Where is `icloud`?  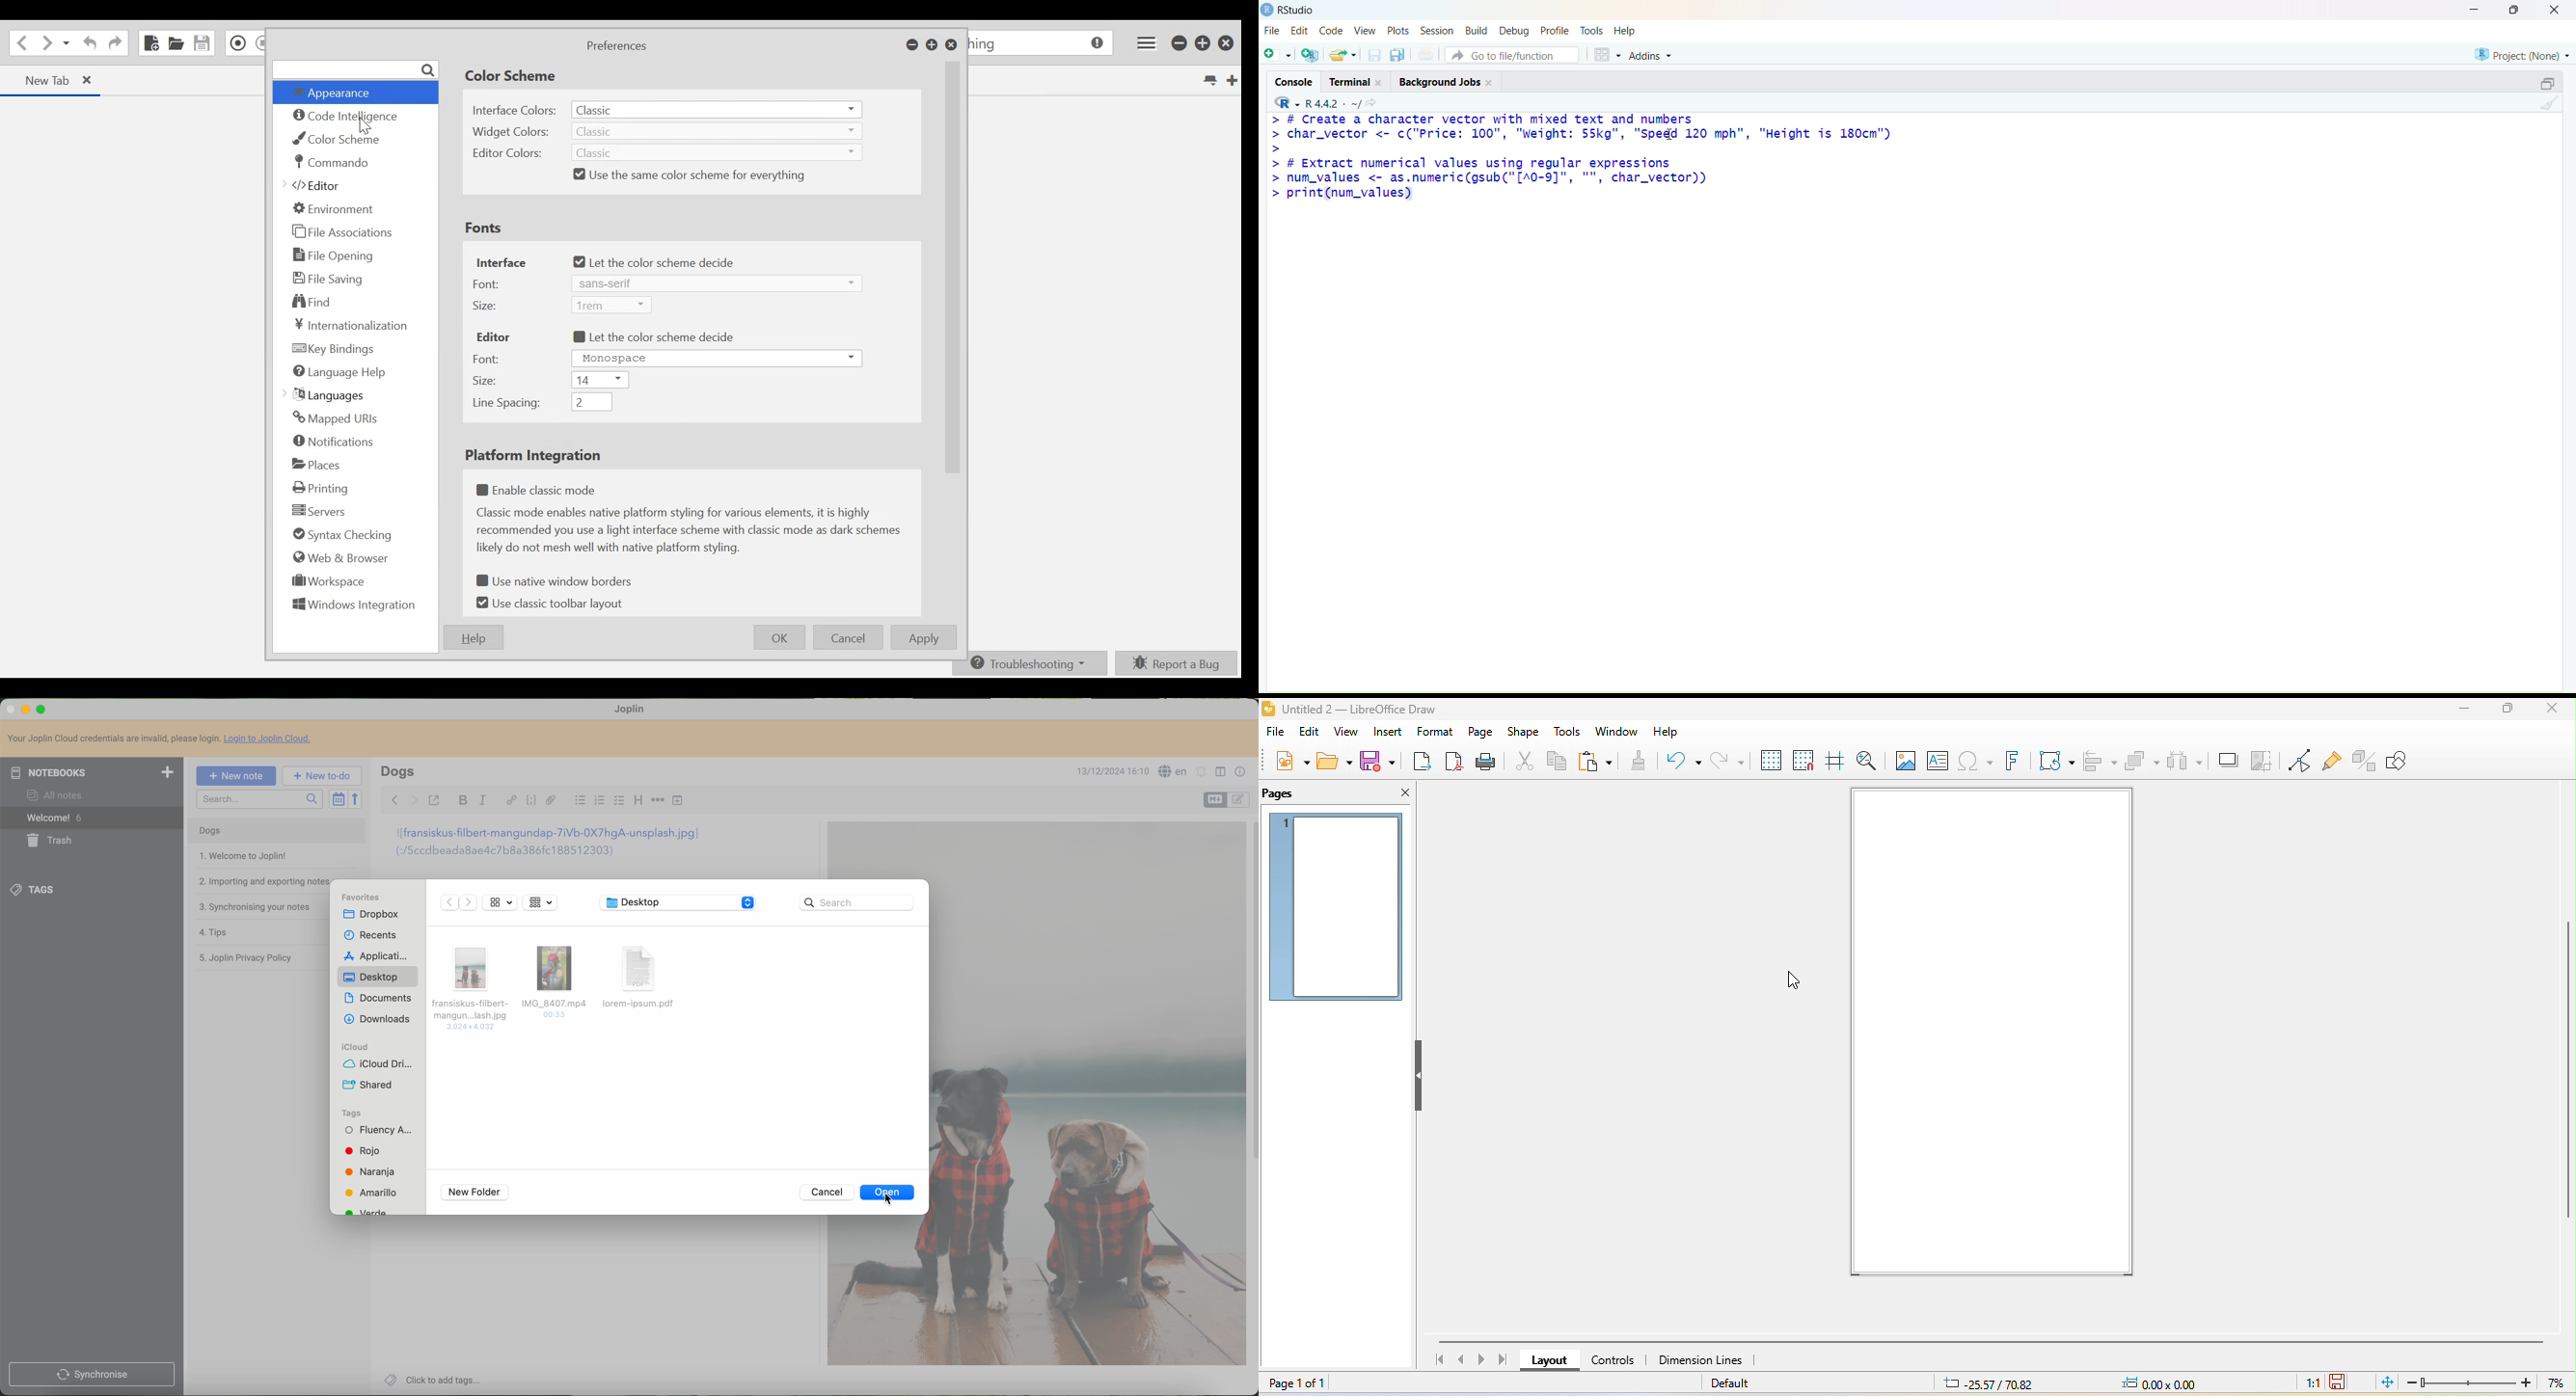
icloud is located at coordinates (355, 1047).